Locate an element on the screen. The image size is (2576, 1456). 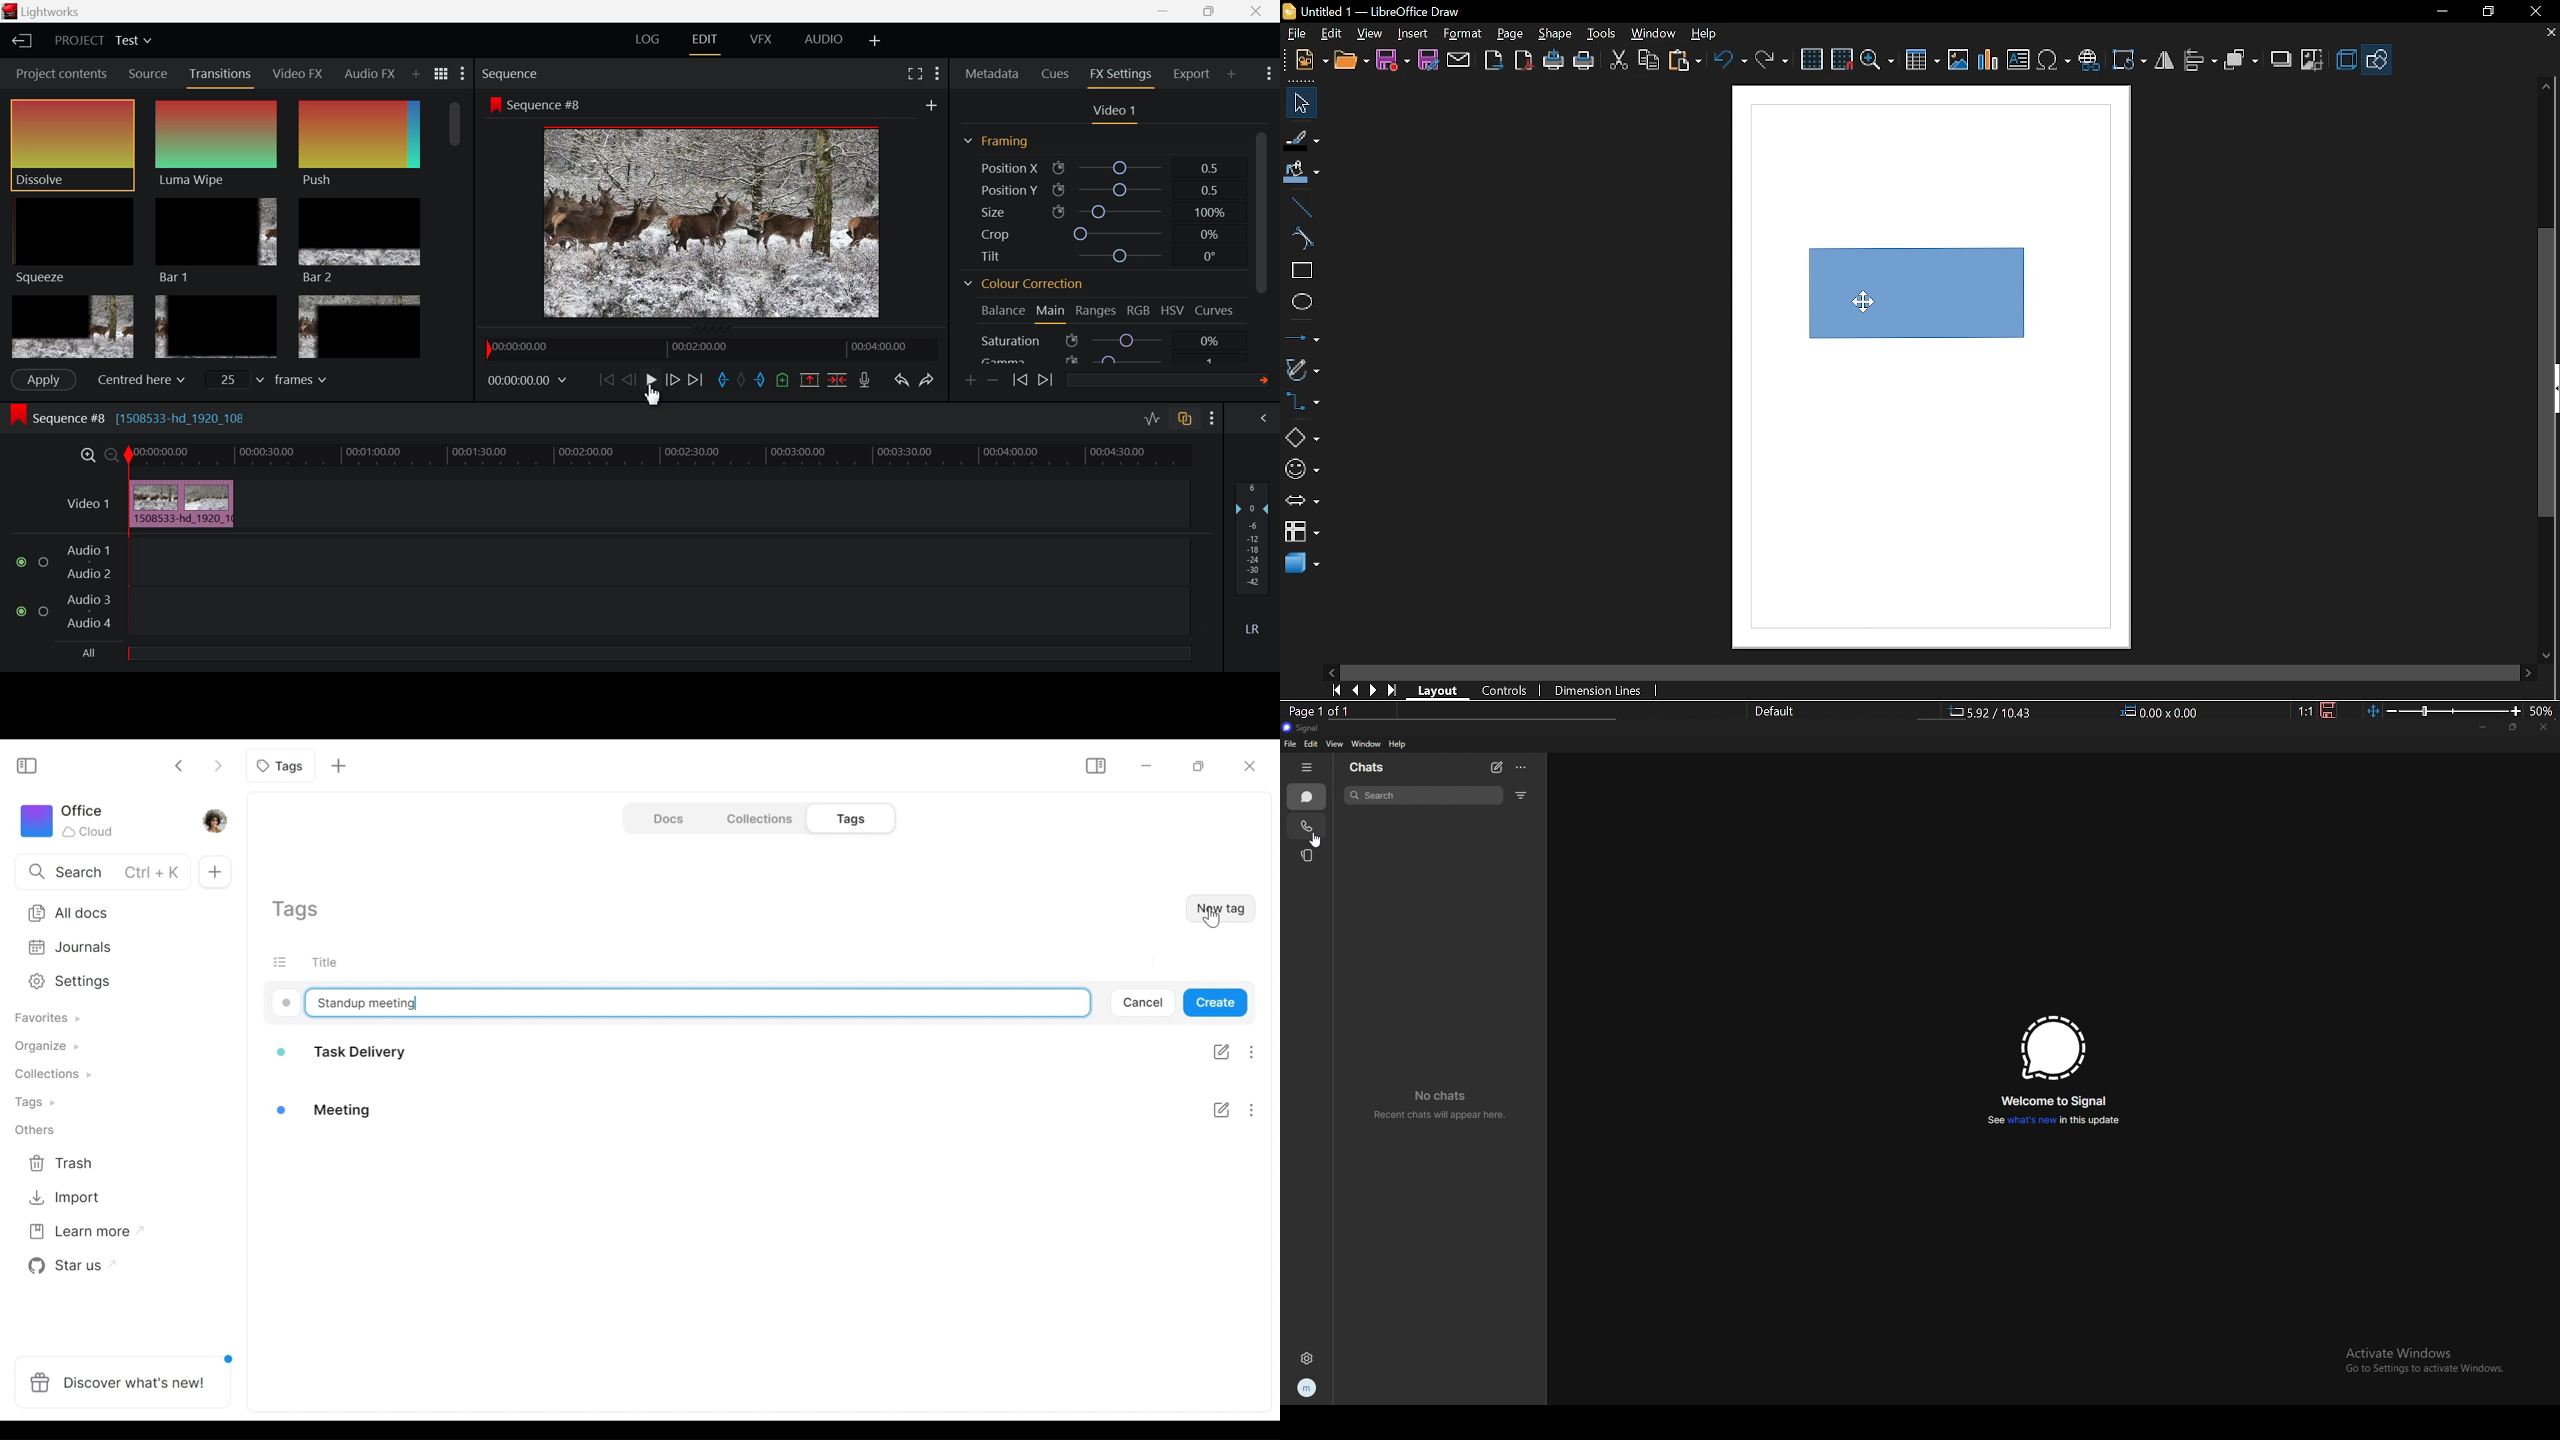
Project Timeline is located at coordinates (665, 456).